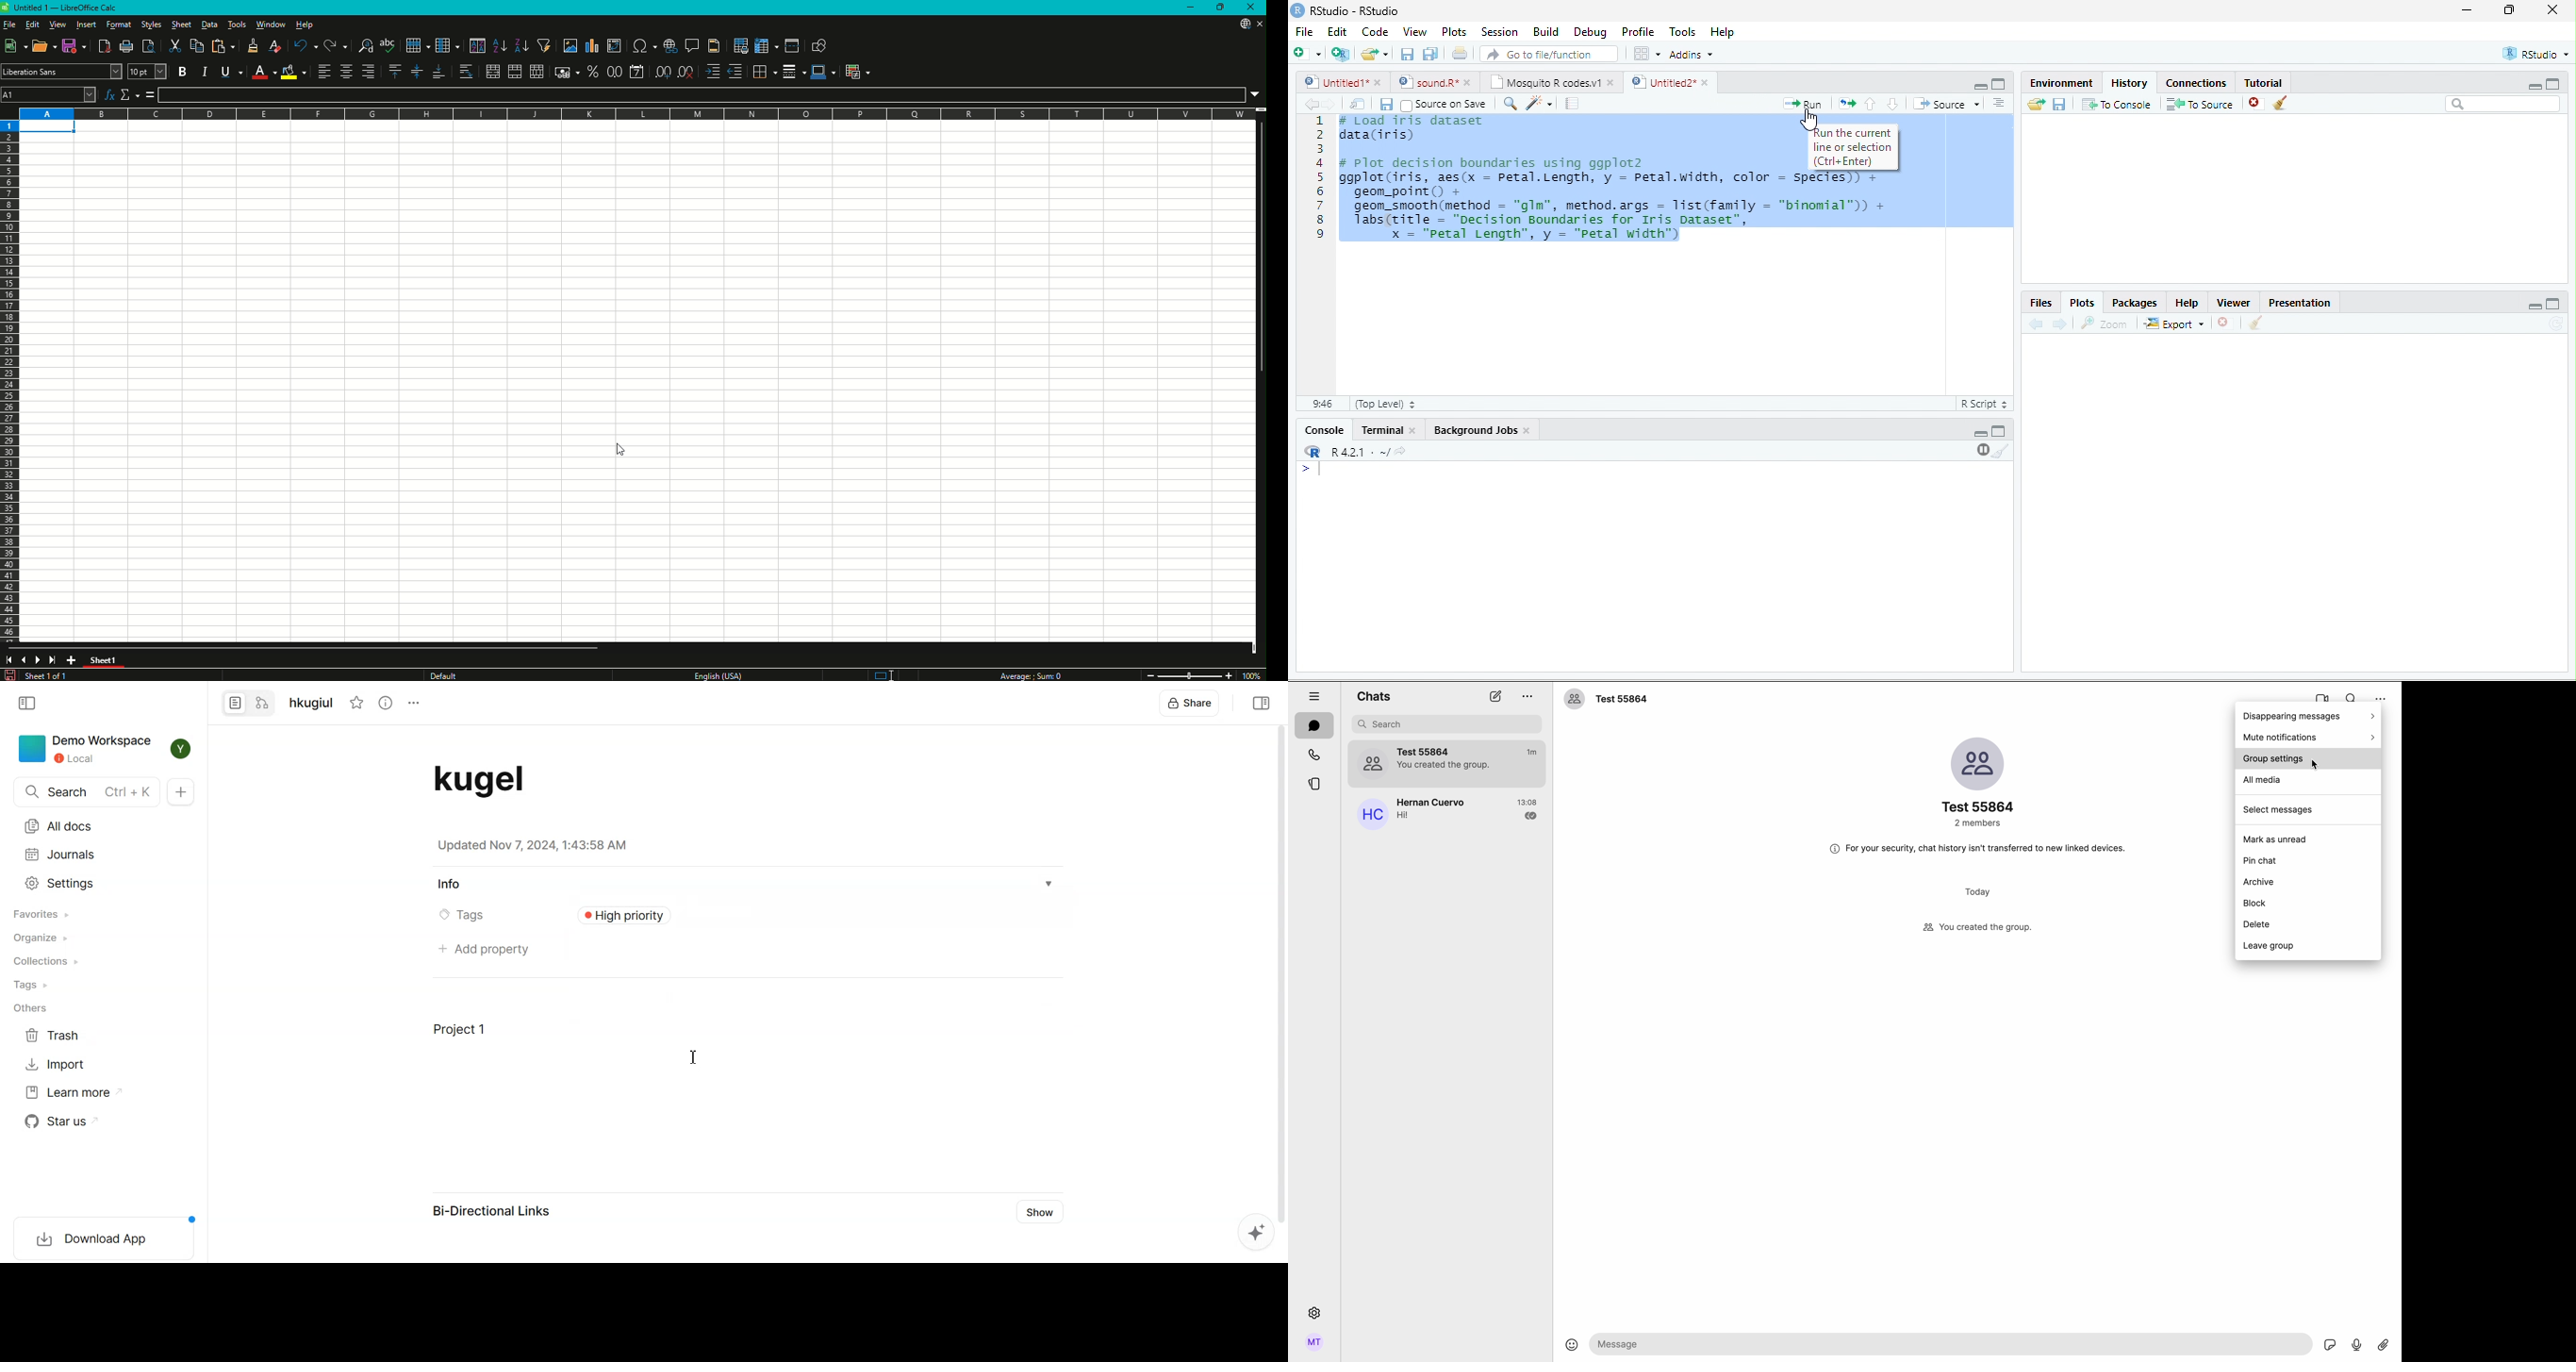 The height and width of the screenshot is (1372, 2576). I want to click on Merge and Center or Unmerge, so click(492, 71).